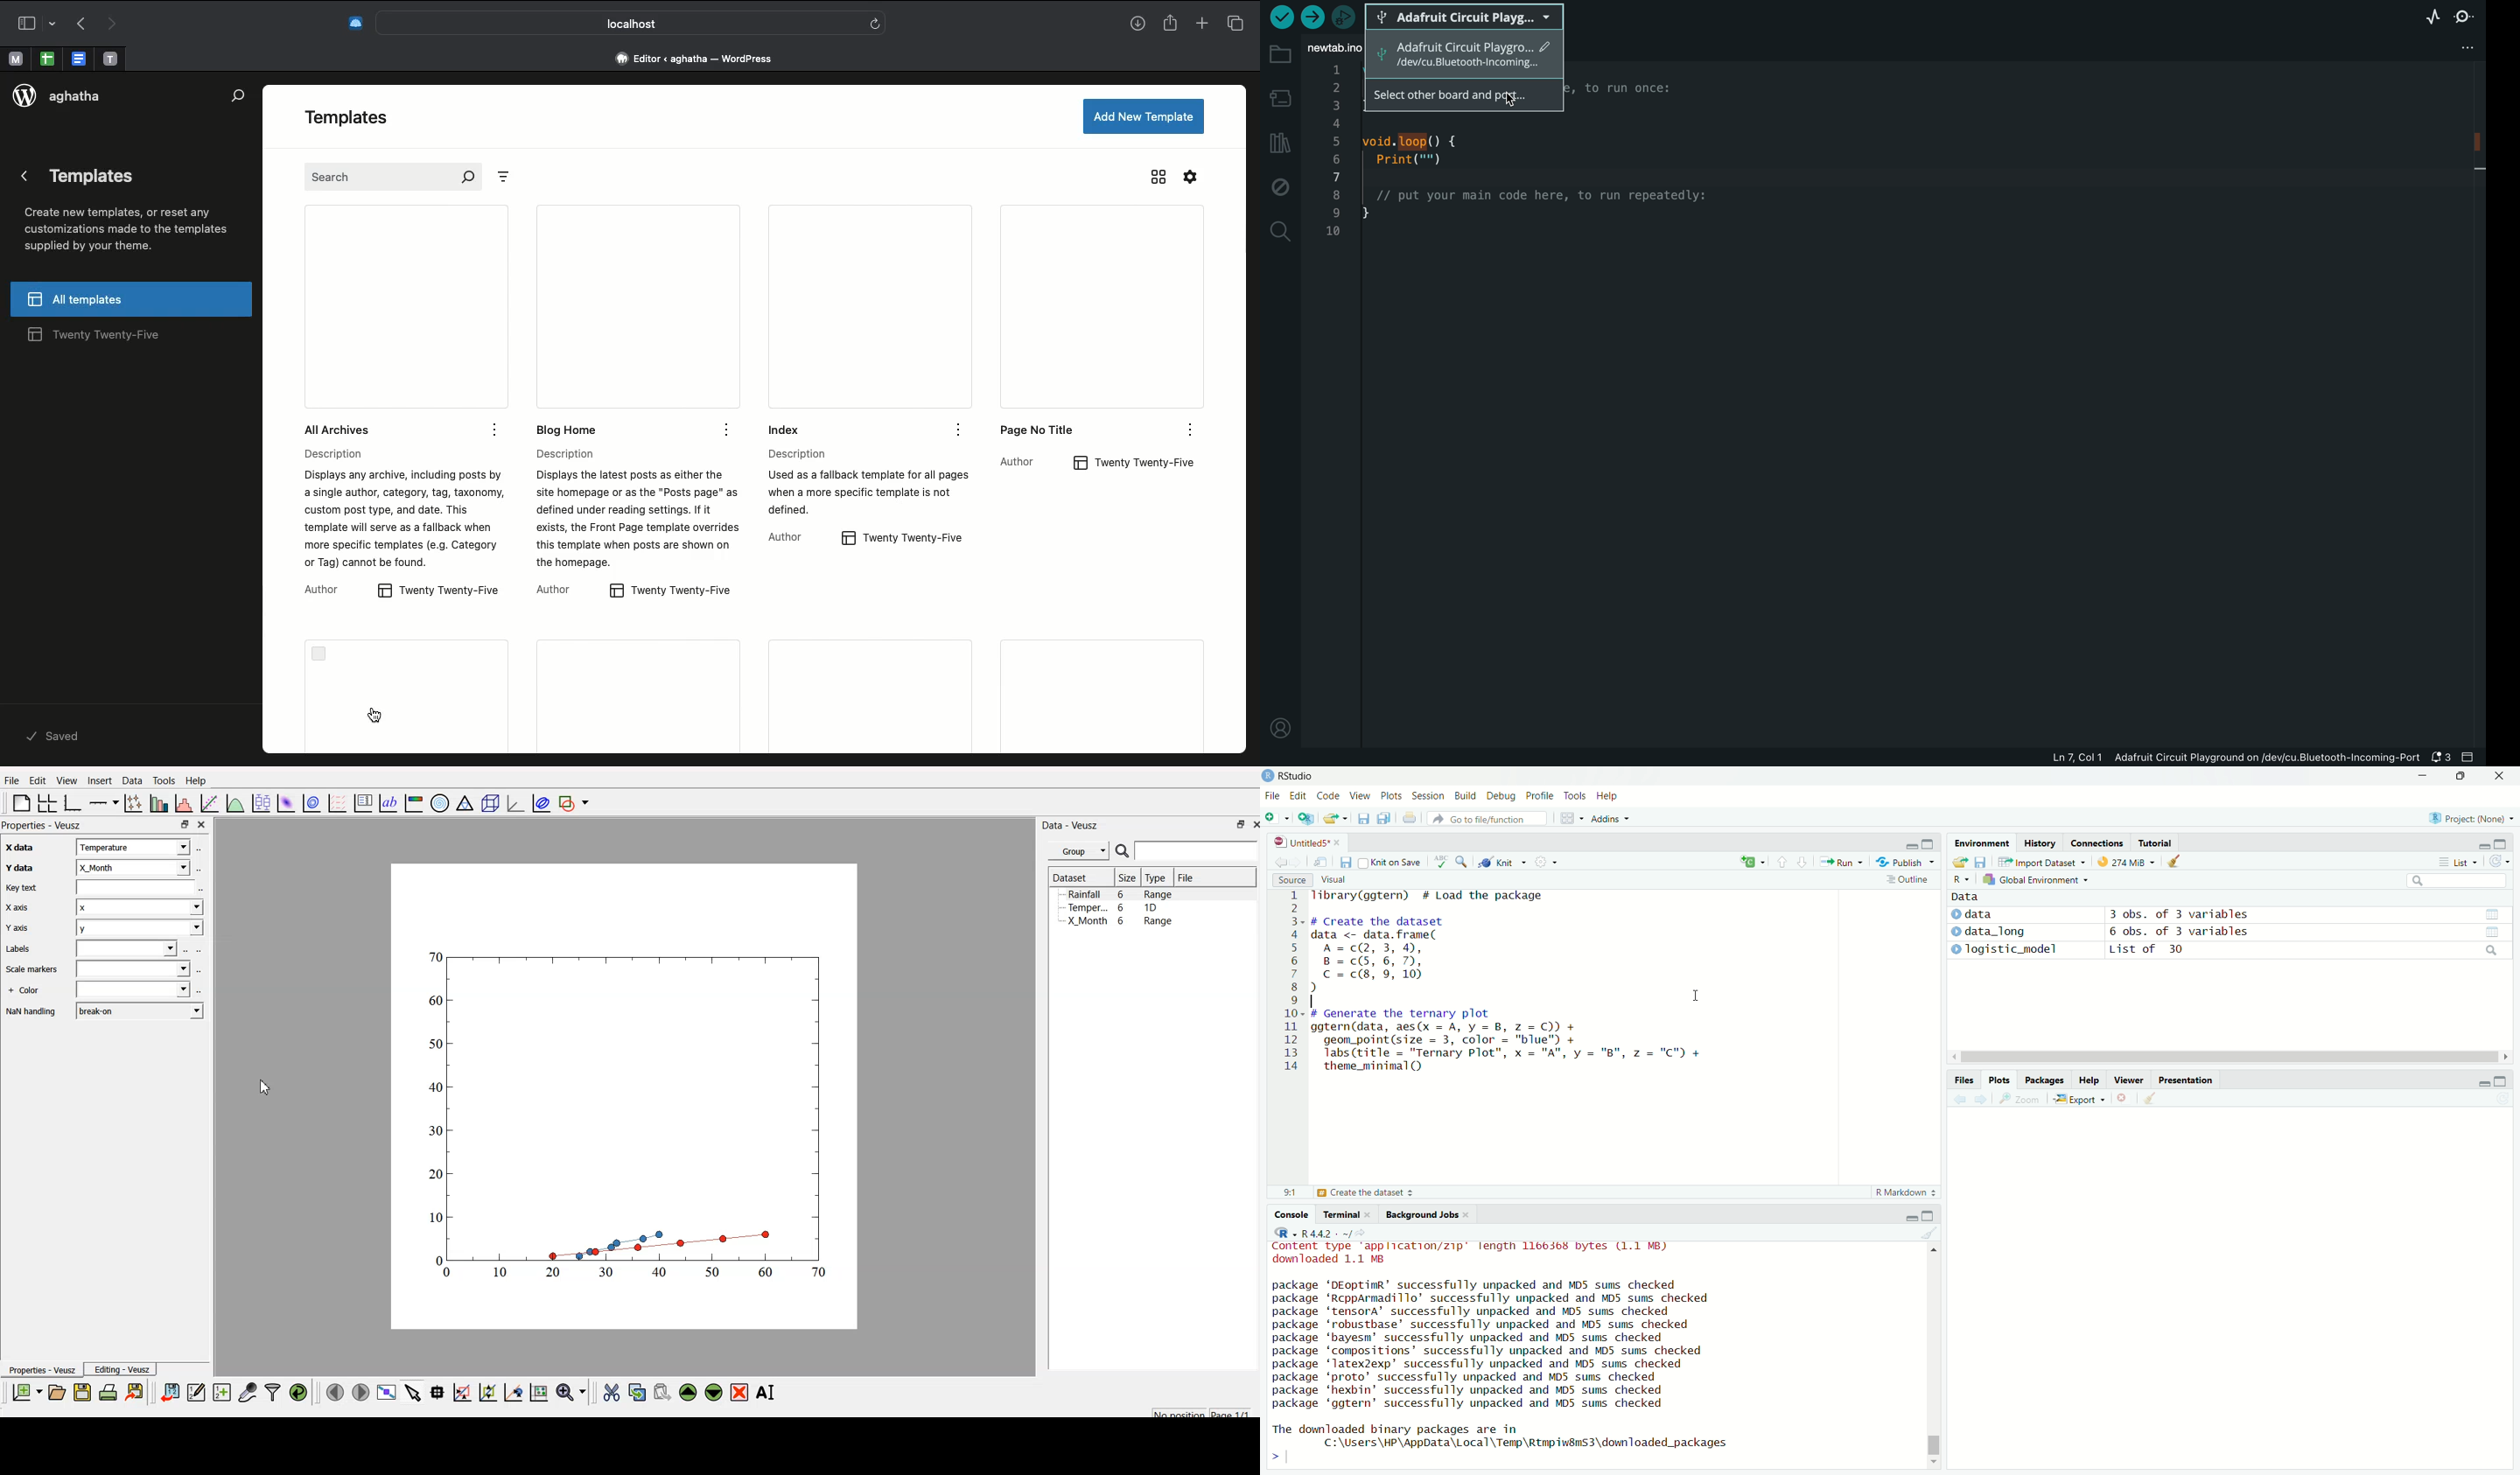 The height and width of the screenshot is (1484, 2520). I want to click on Description, so click(402, 507).